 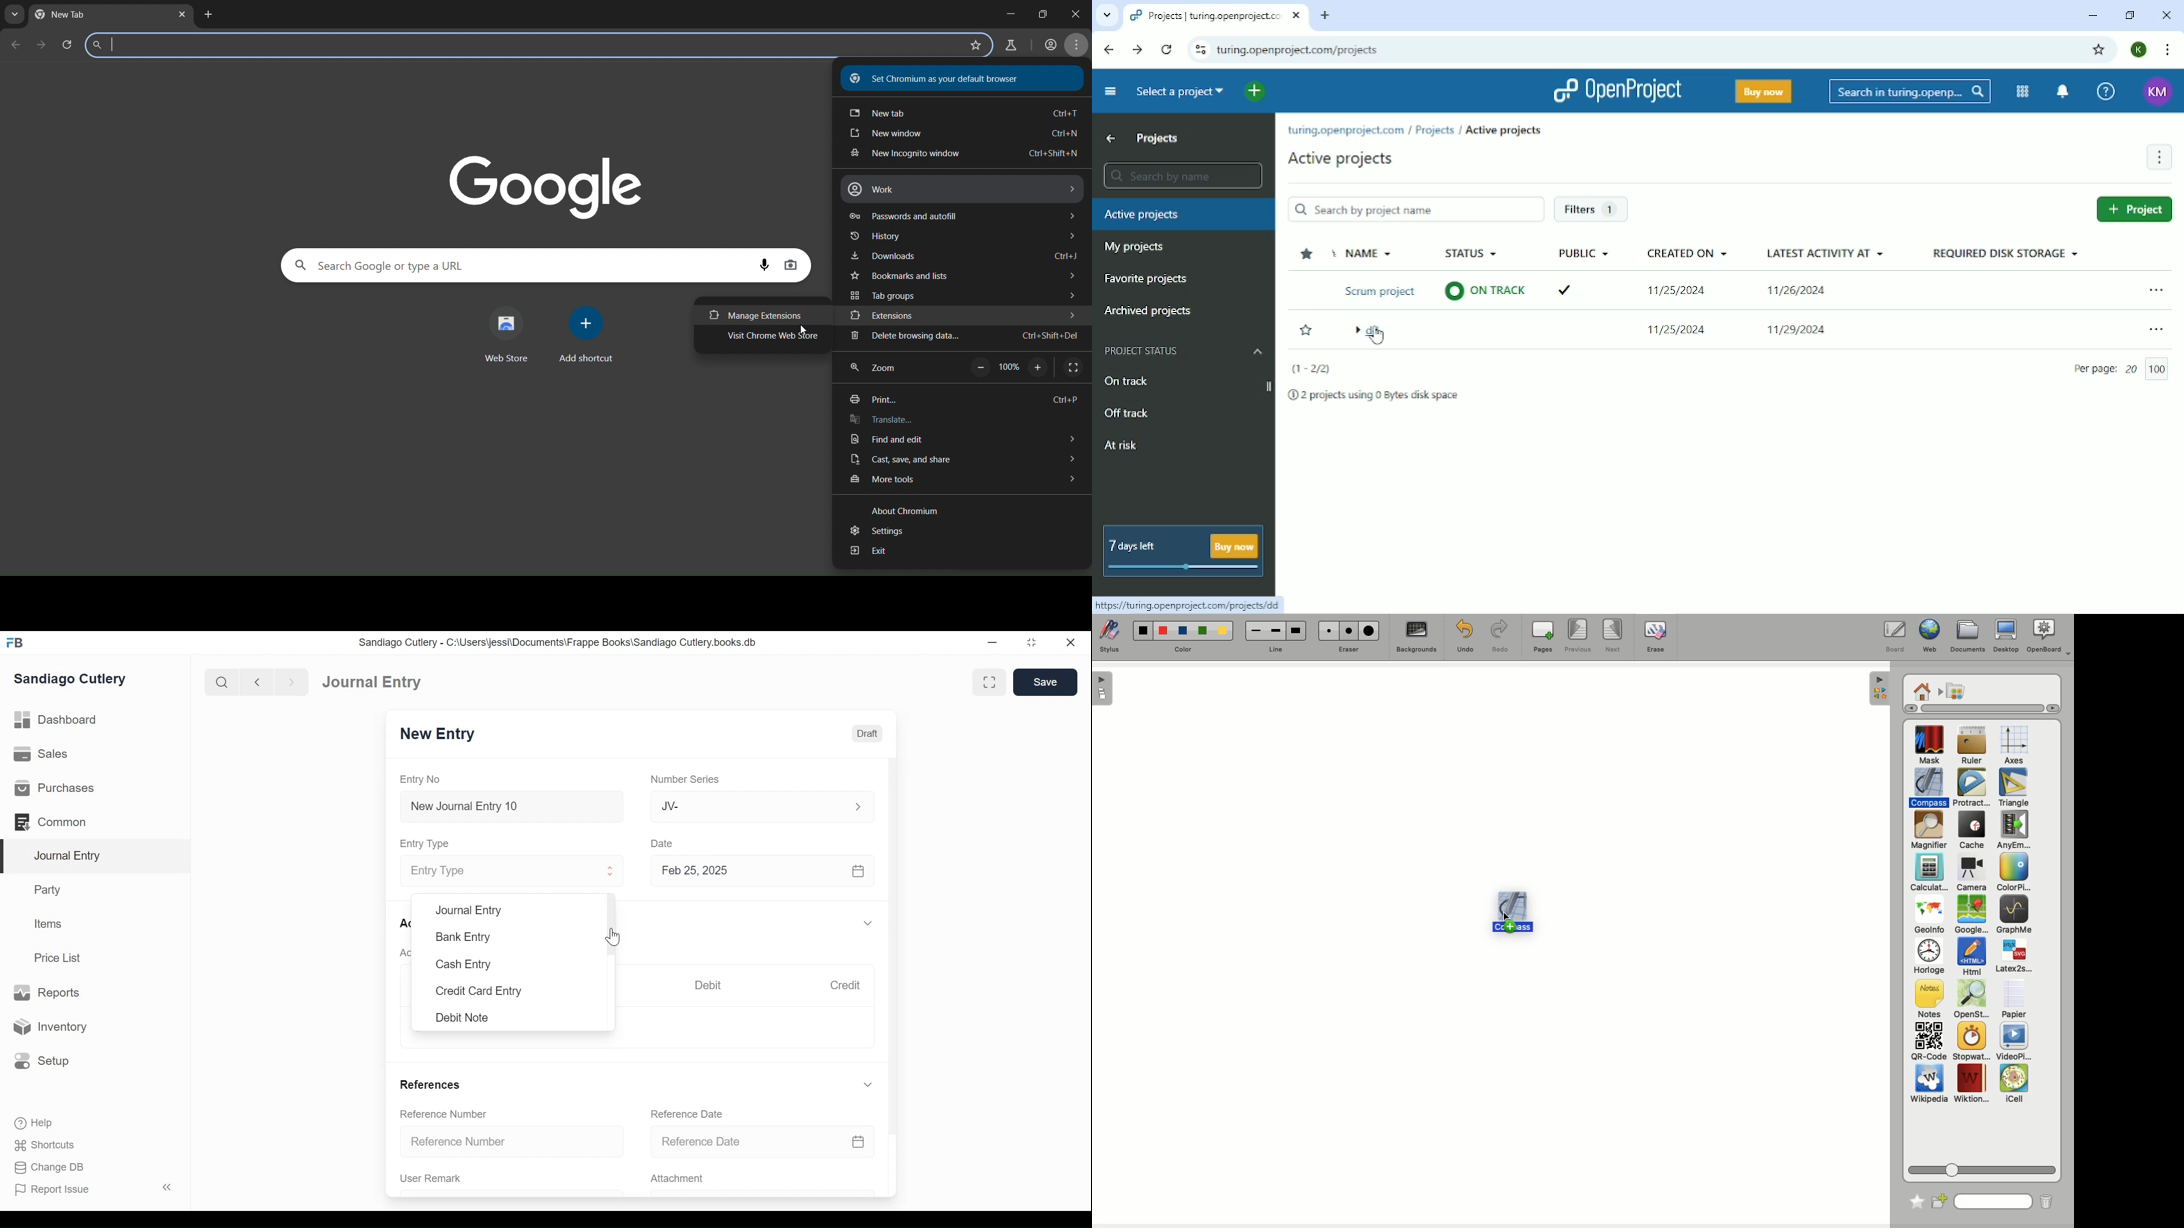 I want to click on Expand, so click(x=858, y=806).